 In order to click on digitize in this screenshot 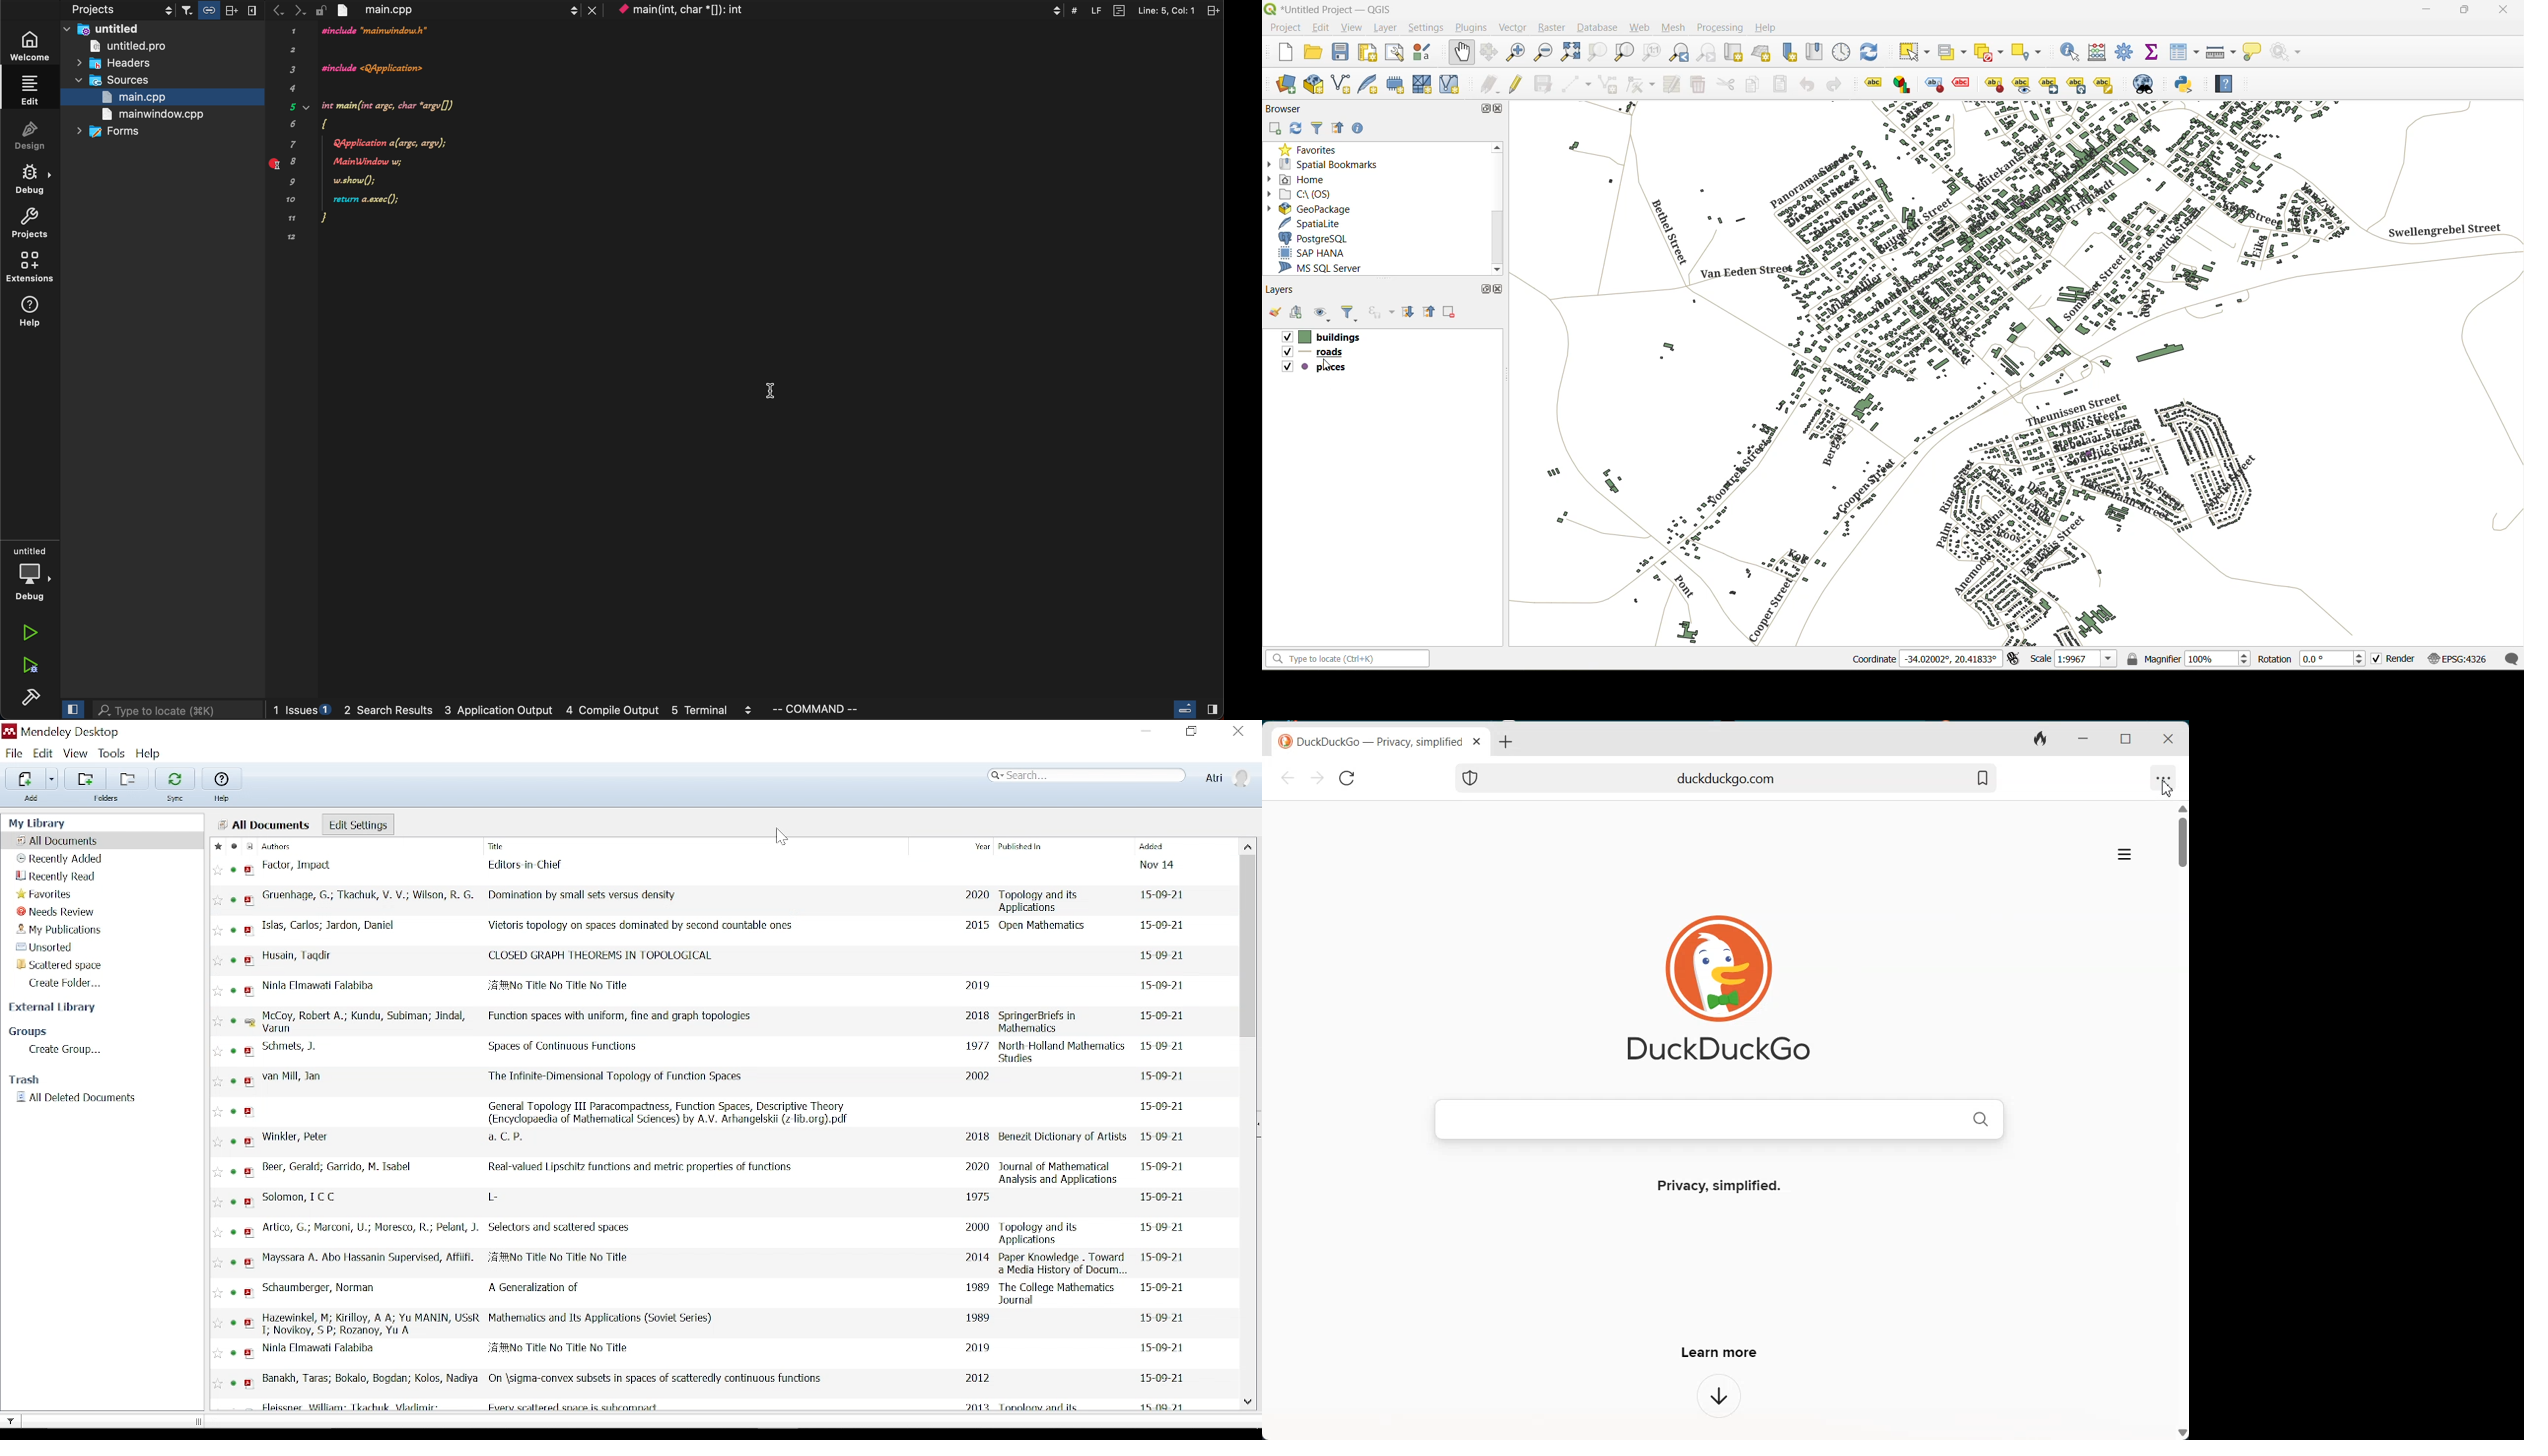, I will do `click(1577, 86)`.